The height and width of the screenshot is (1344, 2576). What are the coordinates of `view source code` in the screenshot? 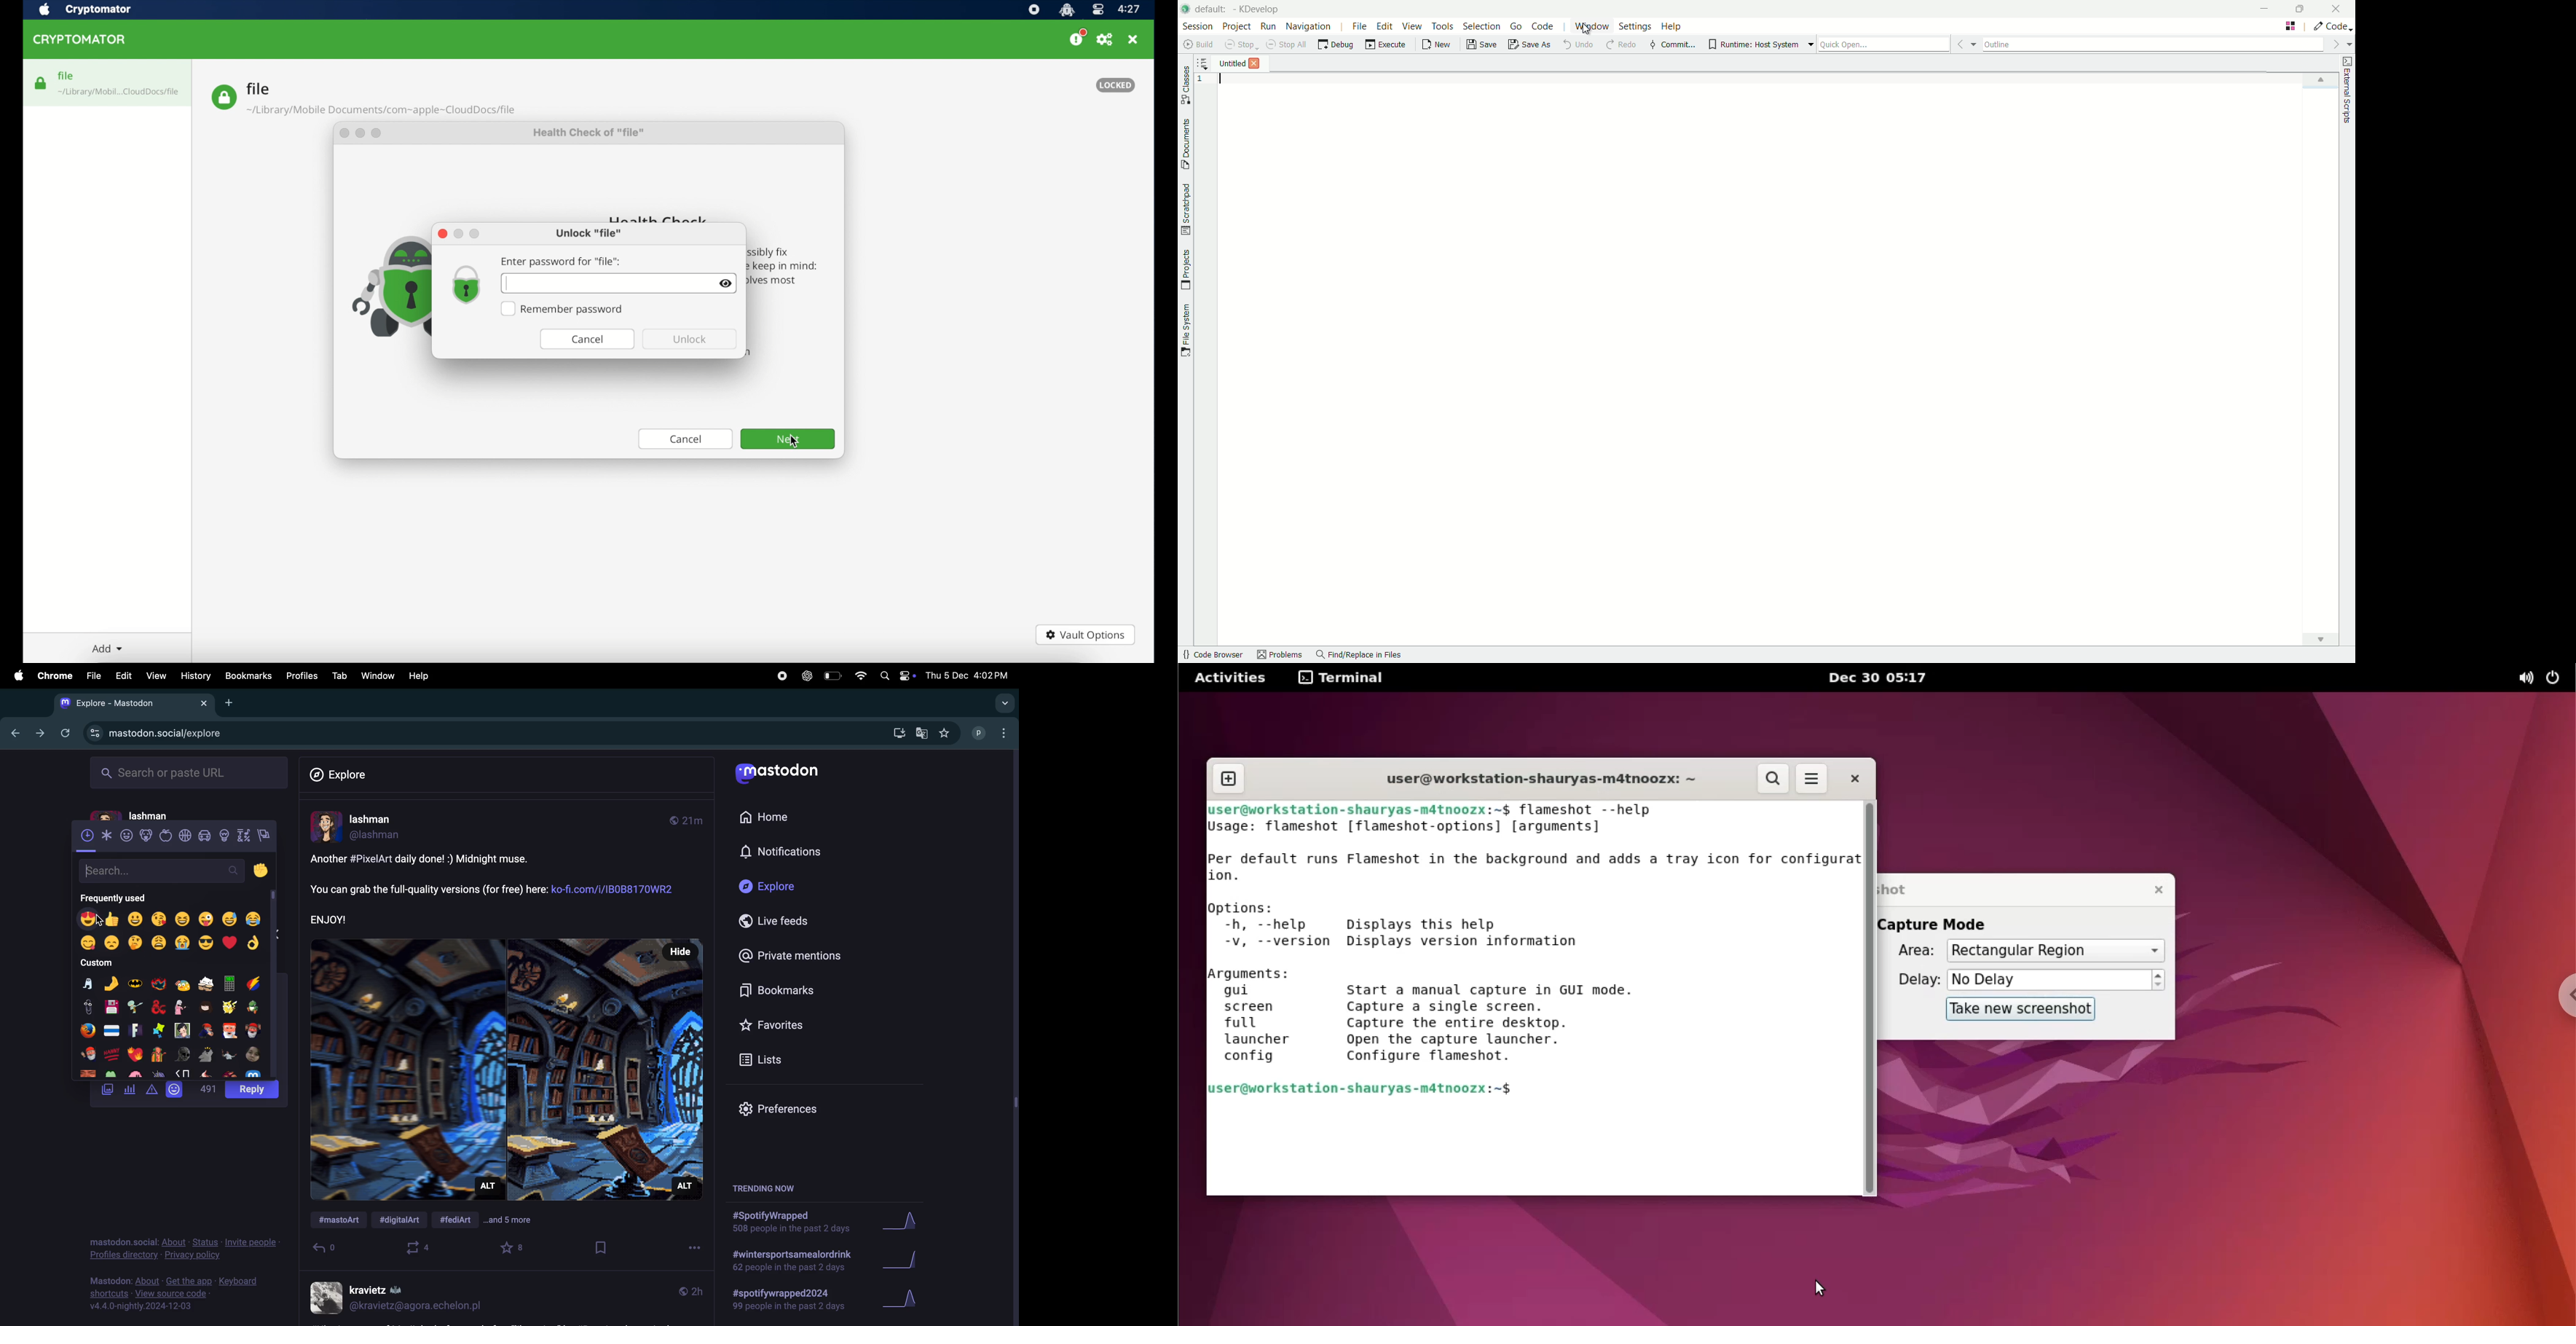 It's located at (180, 1295).